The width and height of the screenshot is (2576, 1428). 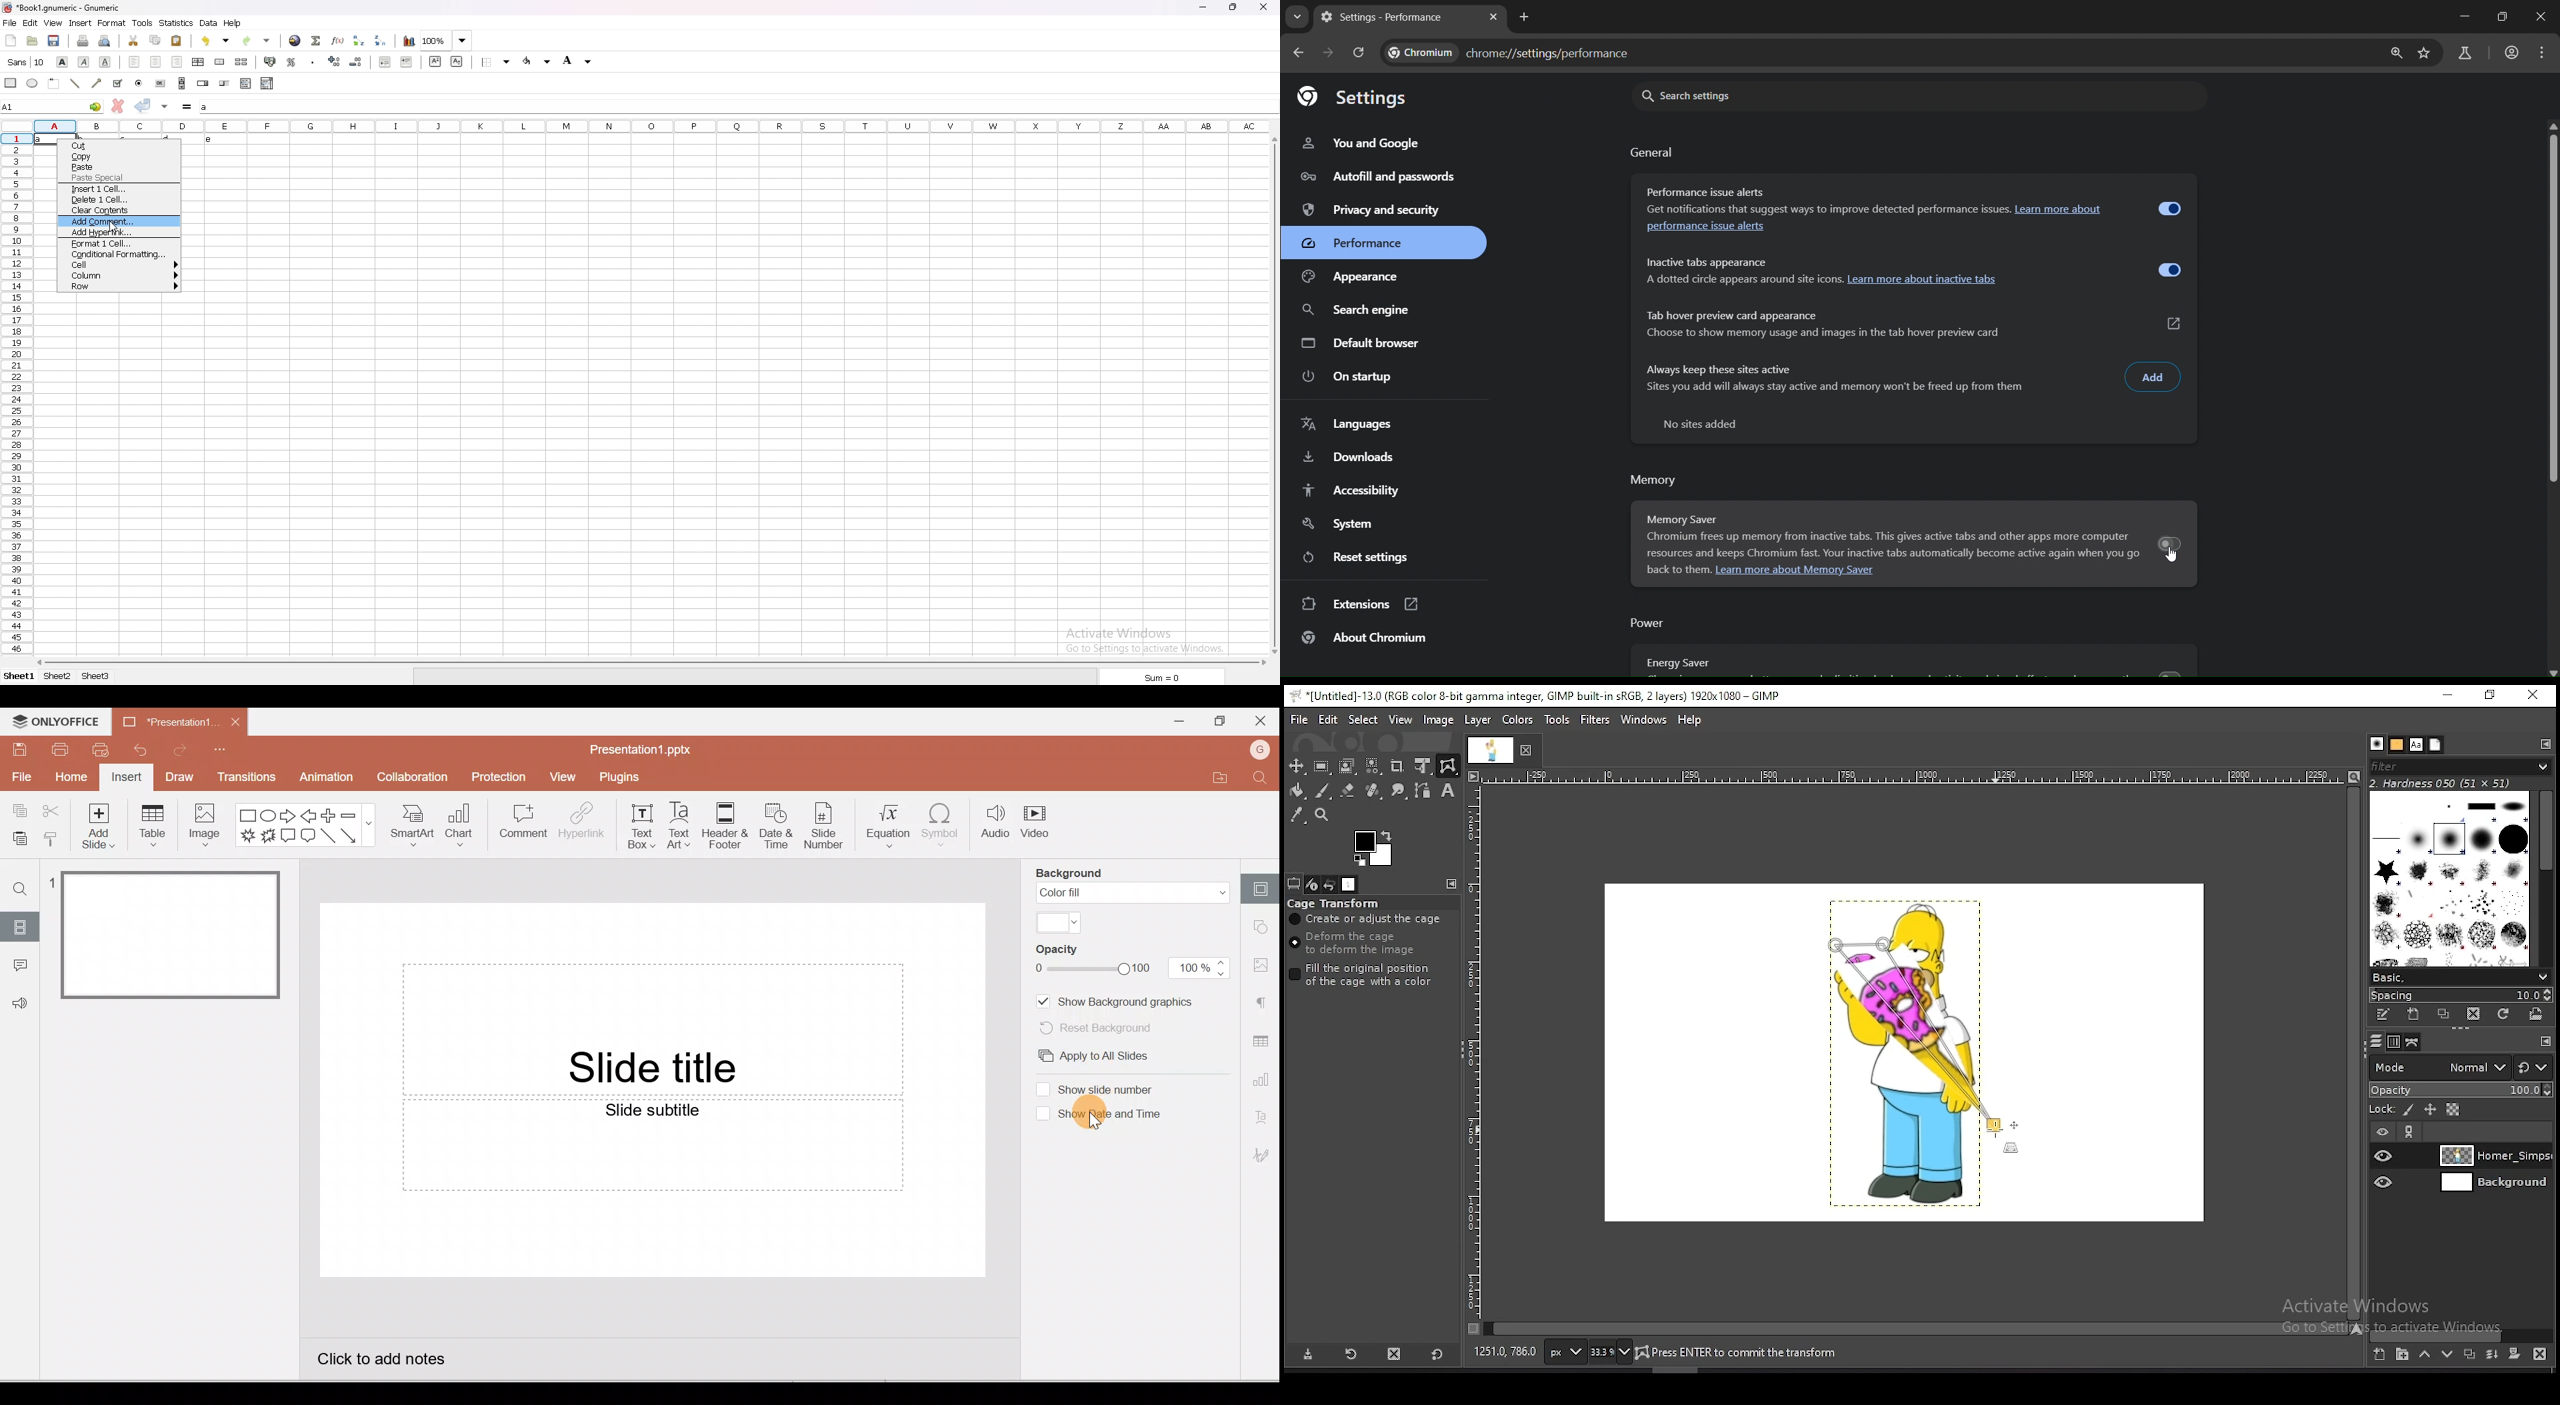 What do you see at coordinates (53, 23) in the screenshot?
I see `view` at bounding box center [53, 23].